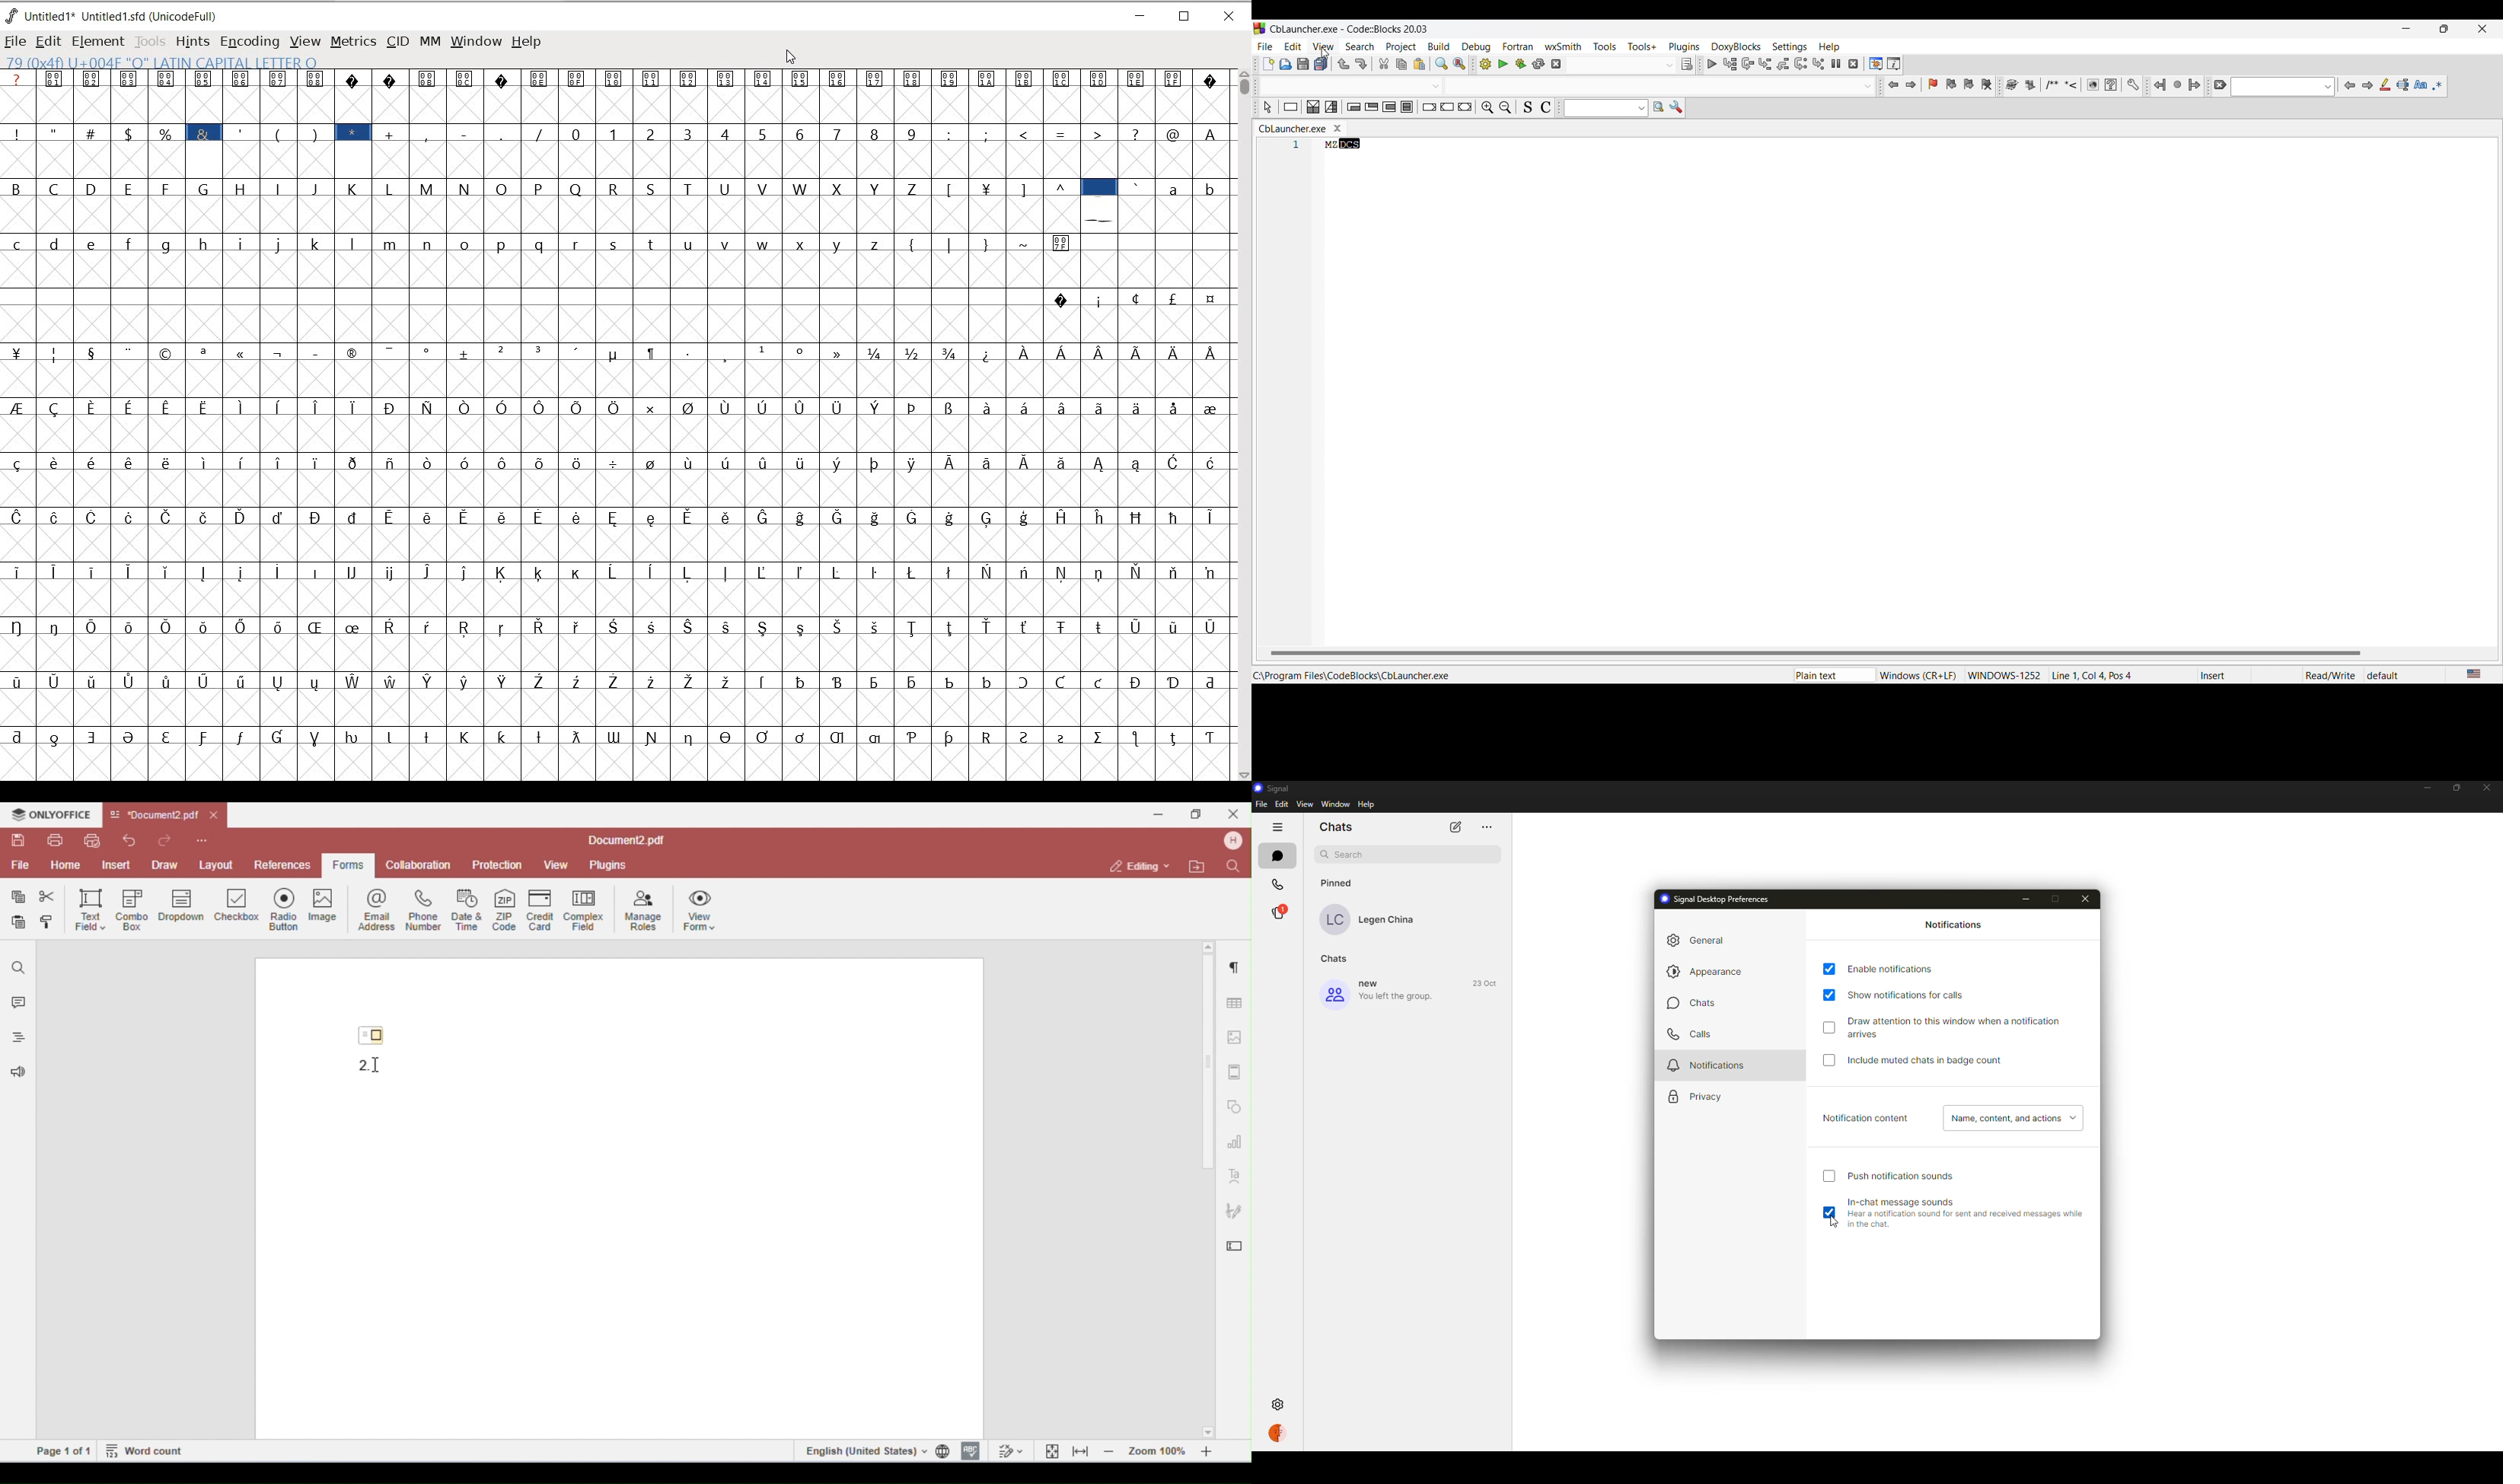  I want to click on New file, so click(1268, 63).